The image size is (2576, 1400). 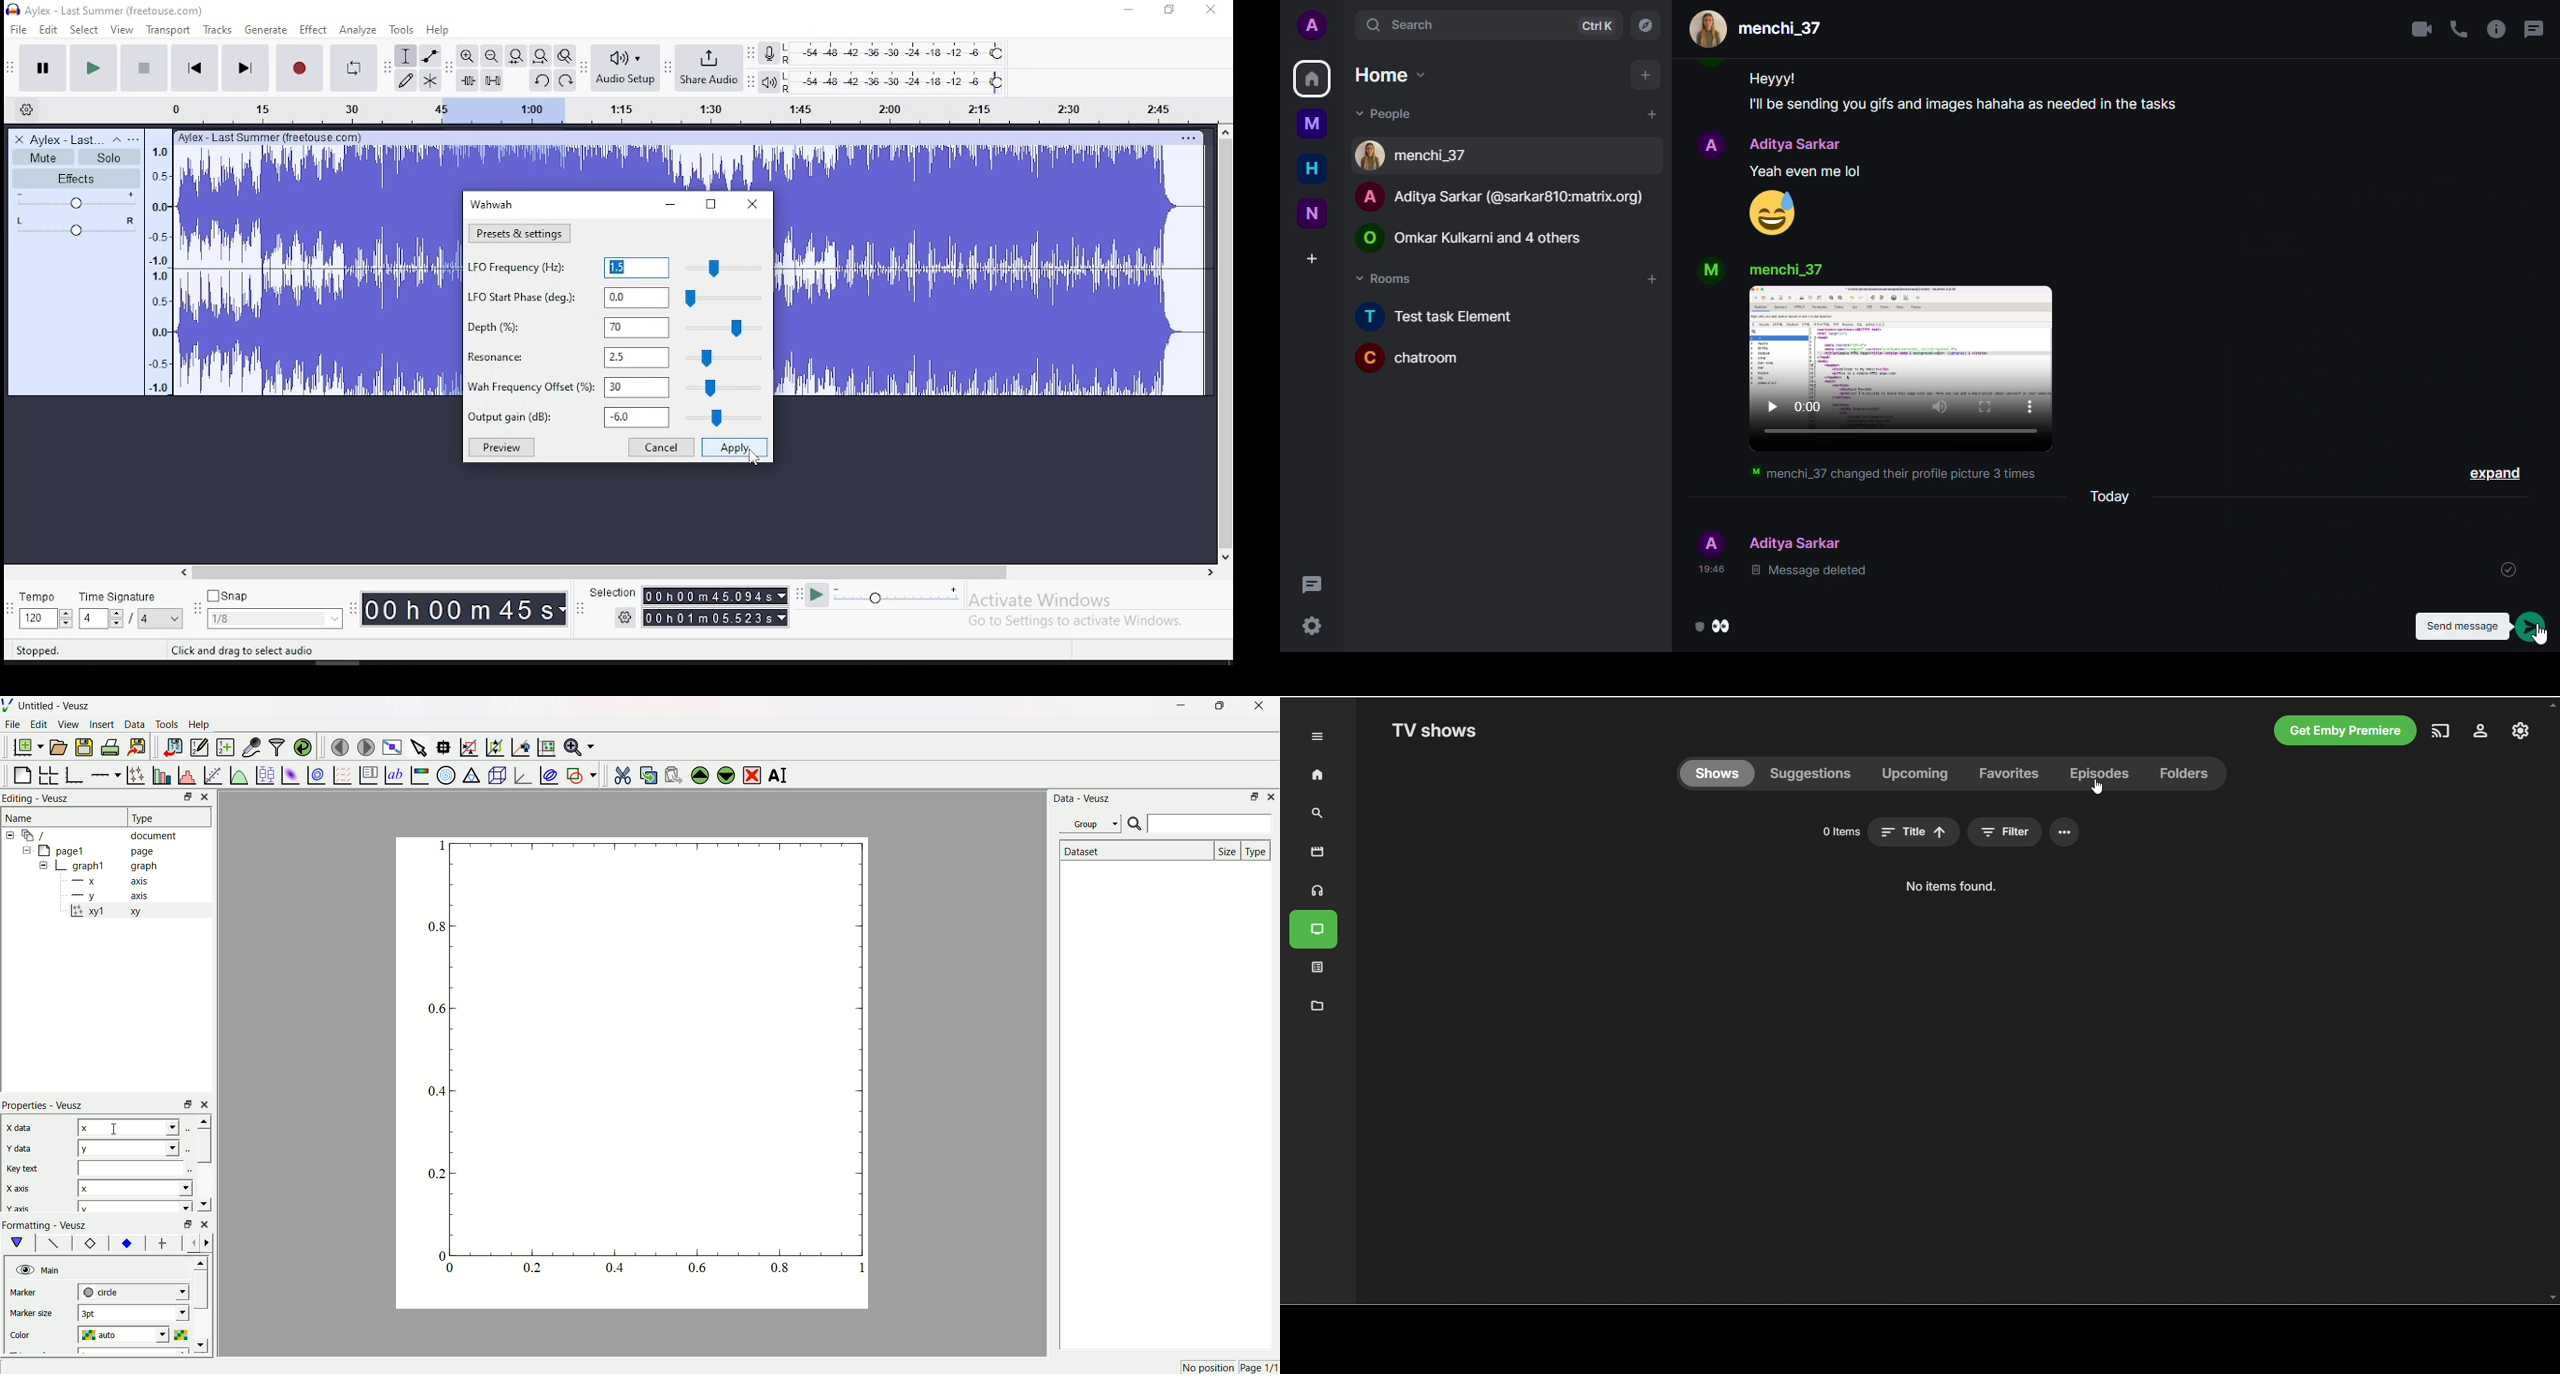 What do you see at coordinates (1508, 197) in the screenshot?
I see `people` at bounding box center [1508, 197].